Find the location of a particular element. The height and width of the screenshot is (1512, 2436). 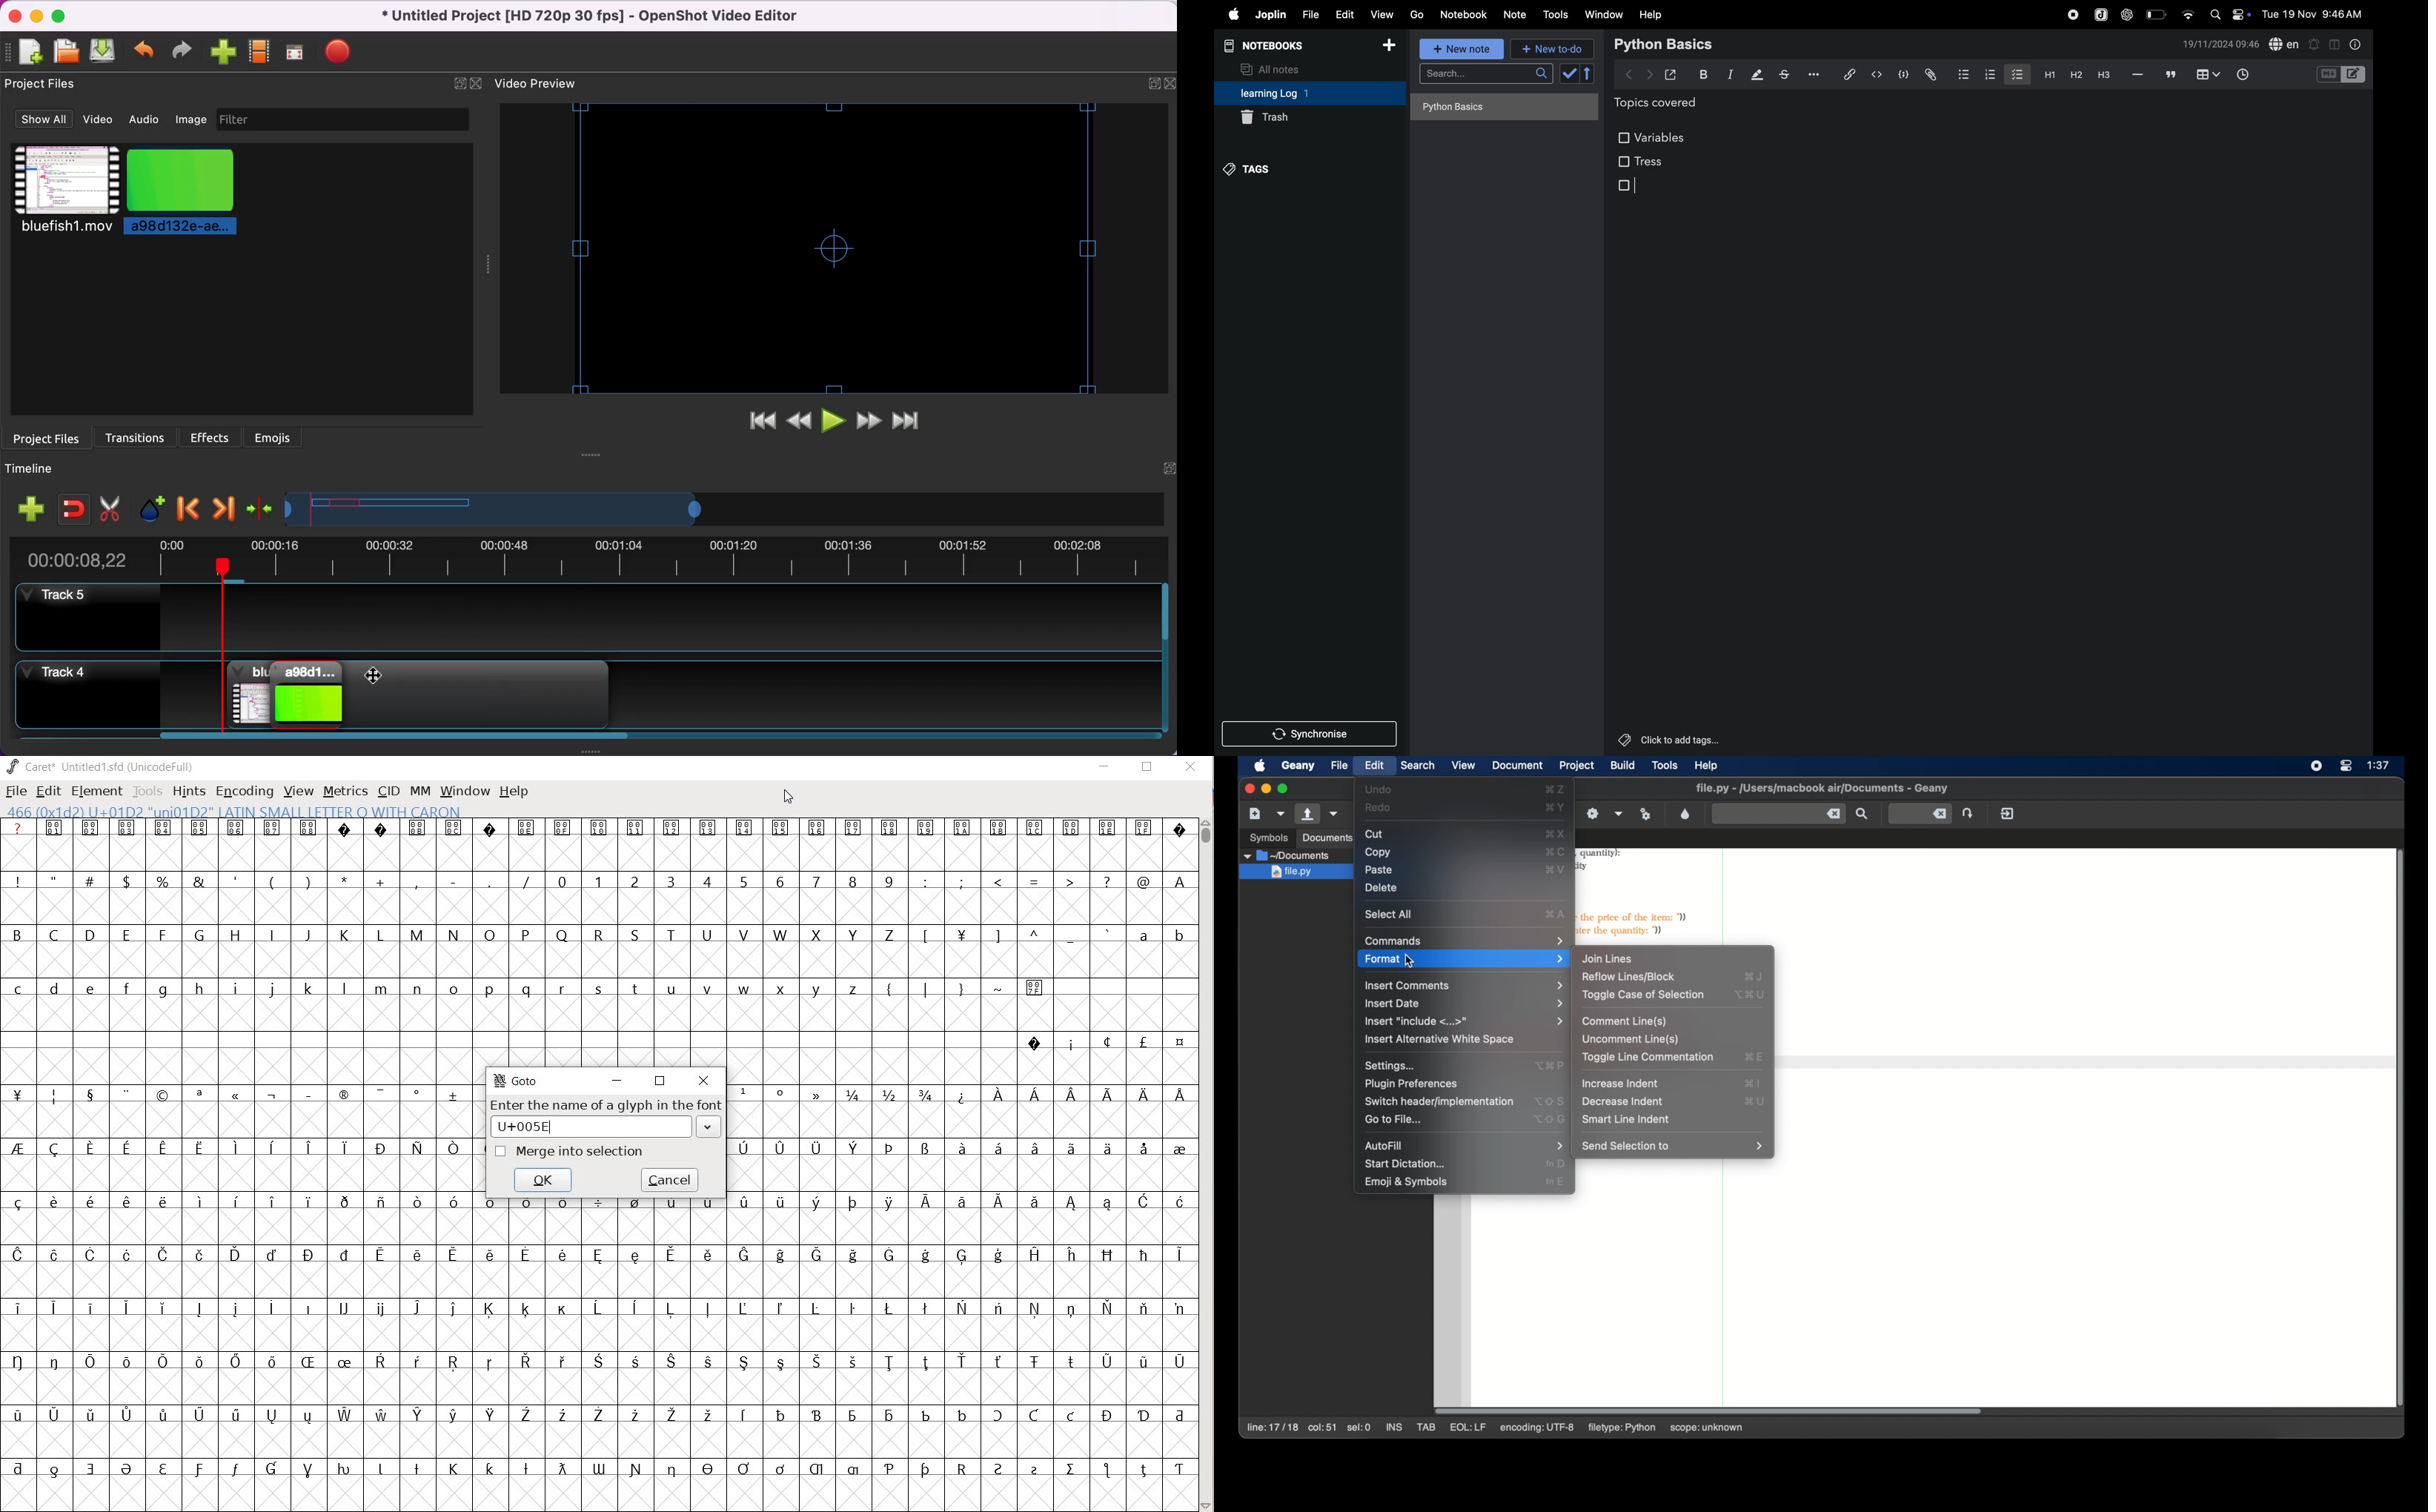

code block is located at coordinates (1902, 76).